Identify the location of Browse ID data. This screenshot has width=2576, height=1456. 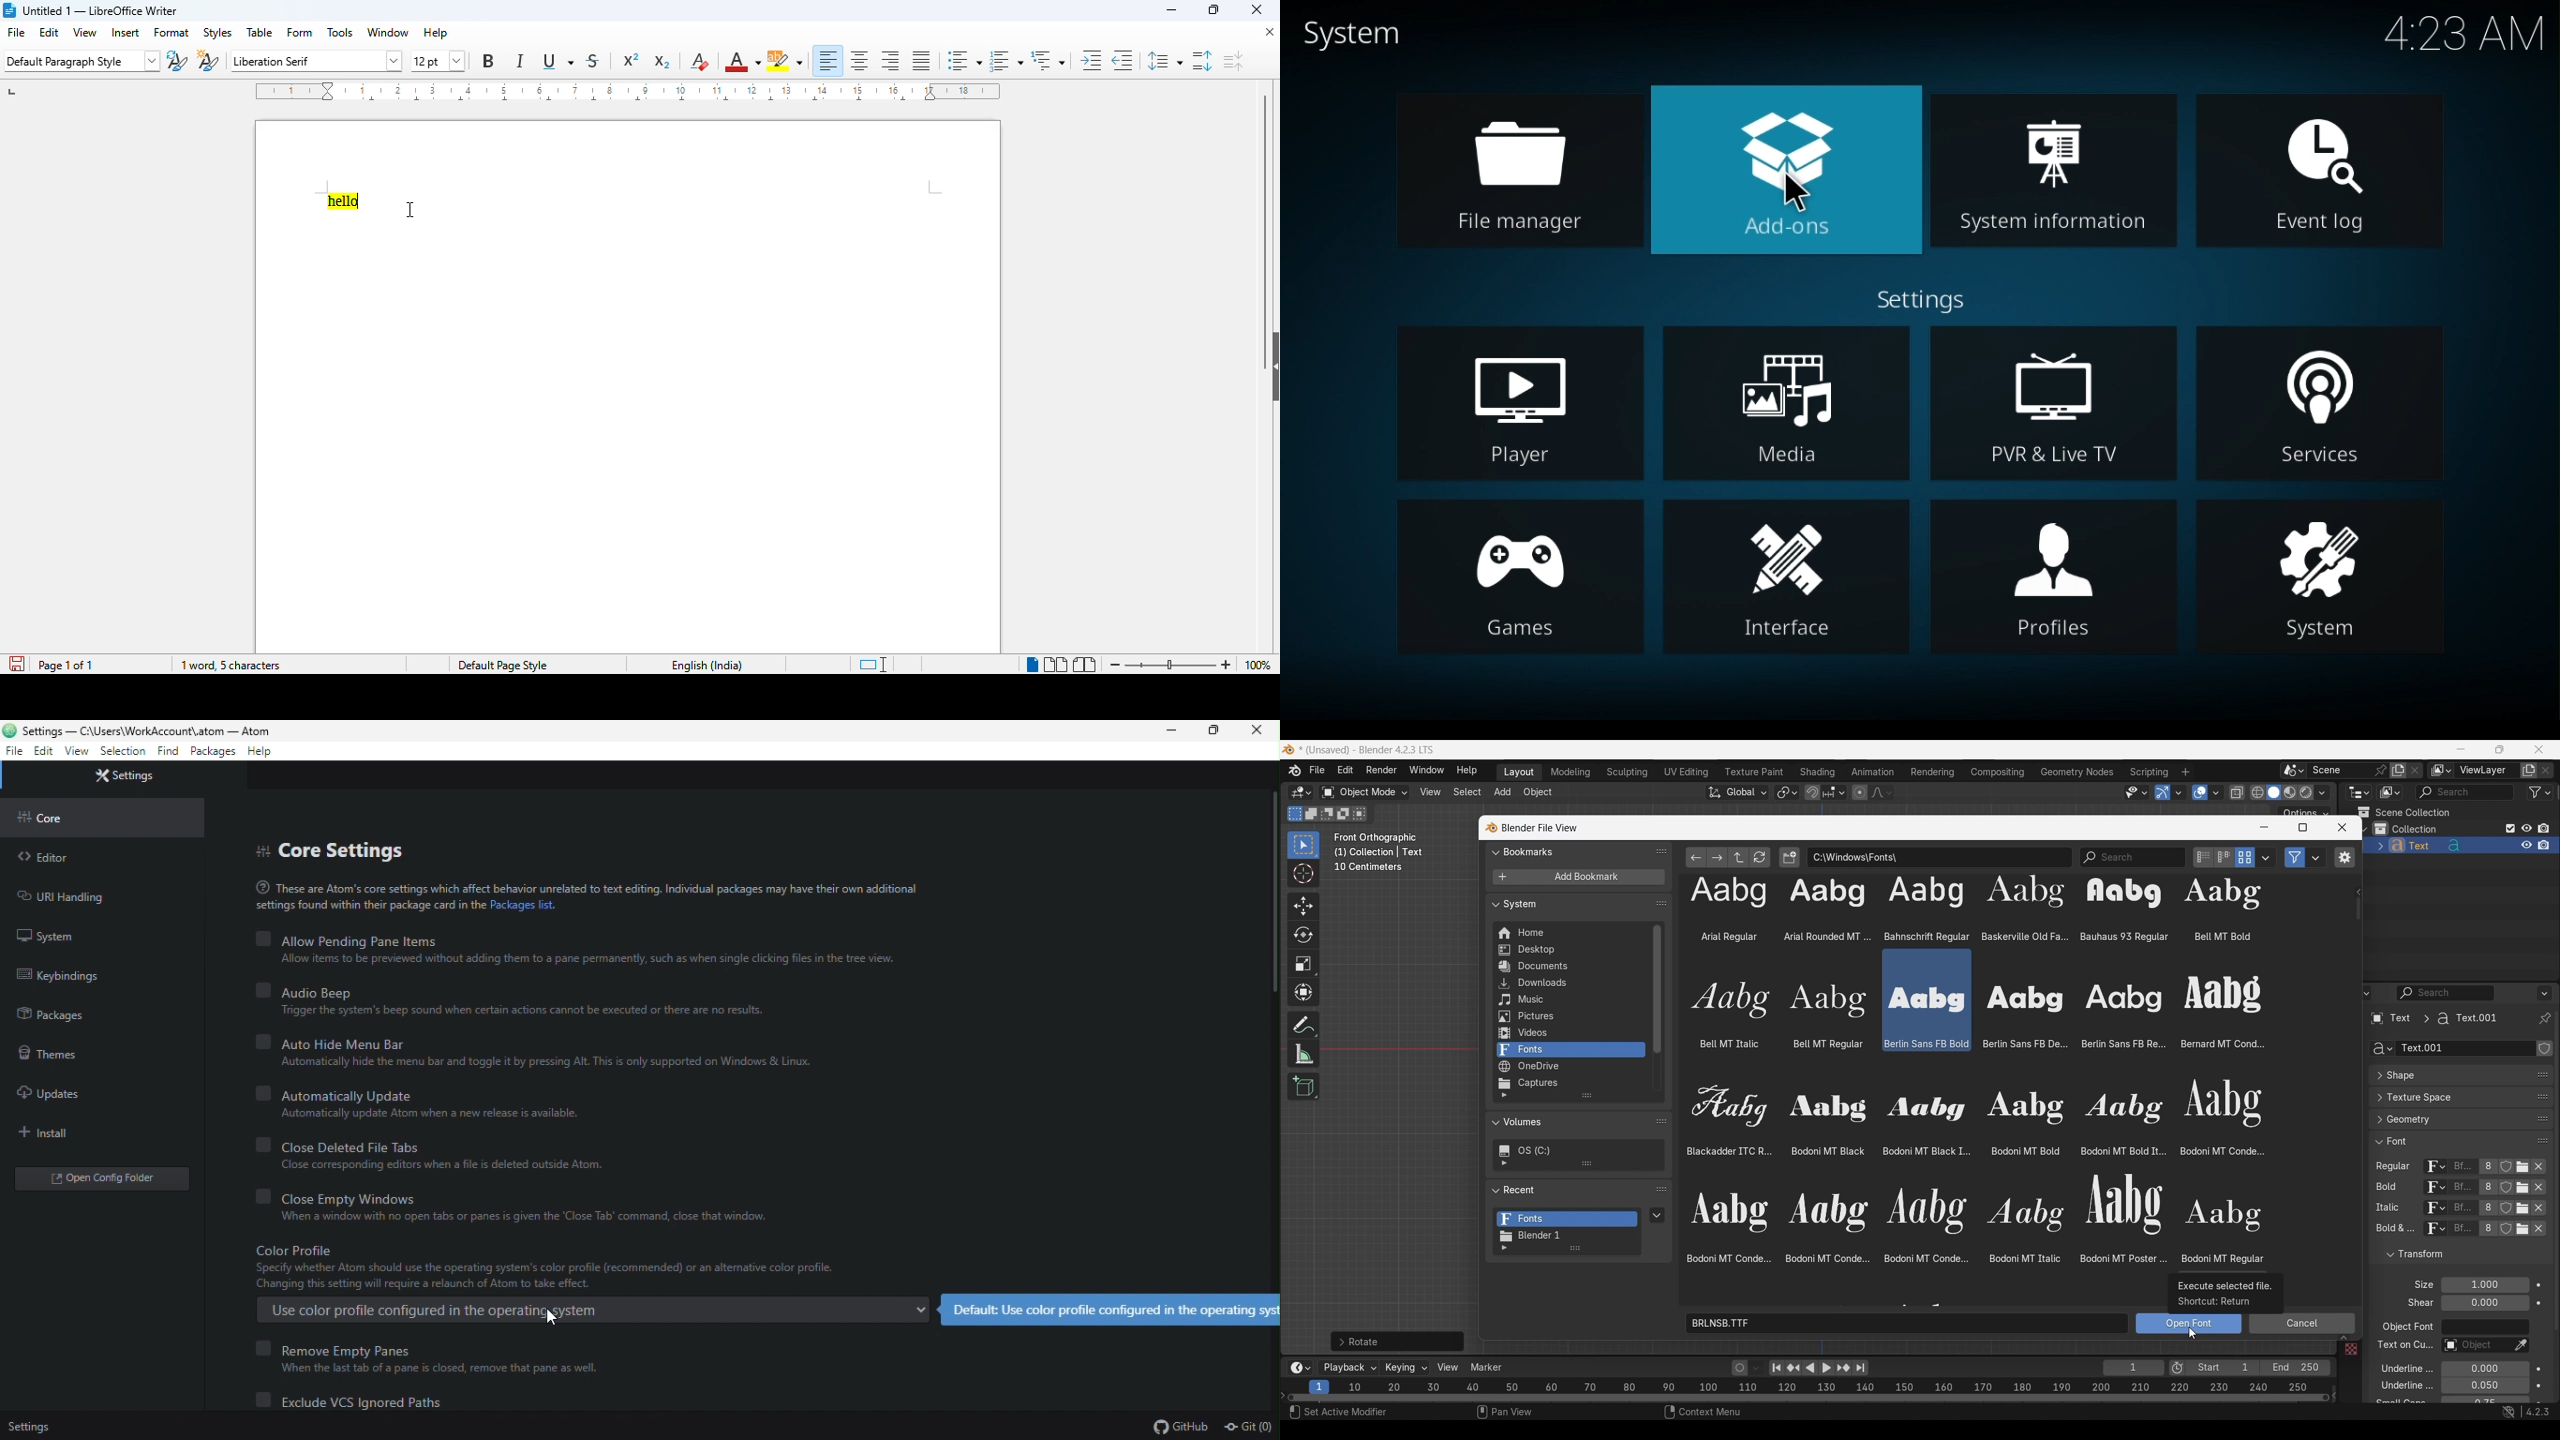
(2433, 1232).